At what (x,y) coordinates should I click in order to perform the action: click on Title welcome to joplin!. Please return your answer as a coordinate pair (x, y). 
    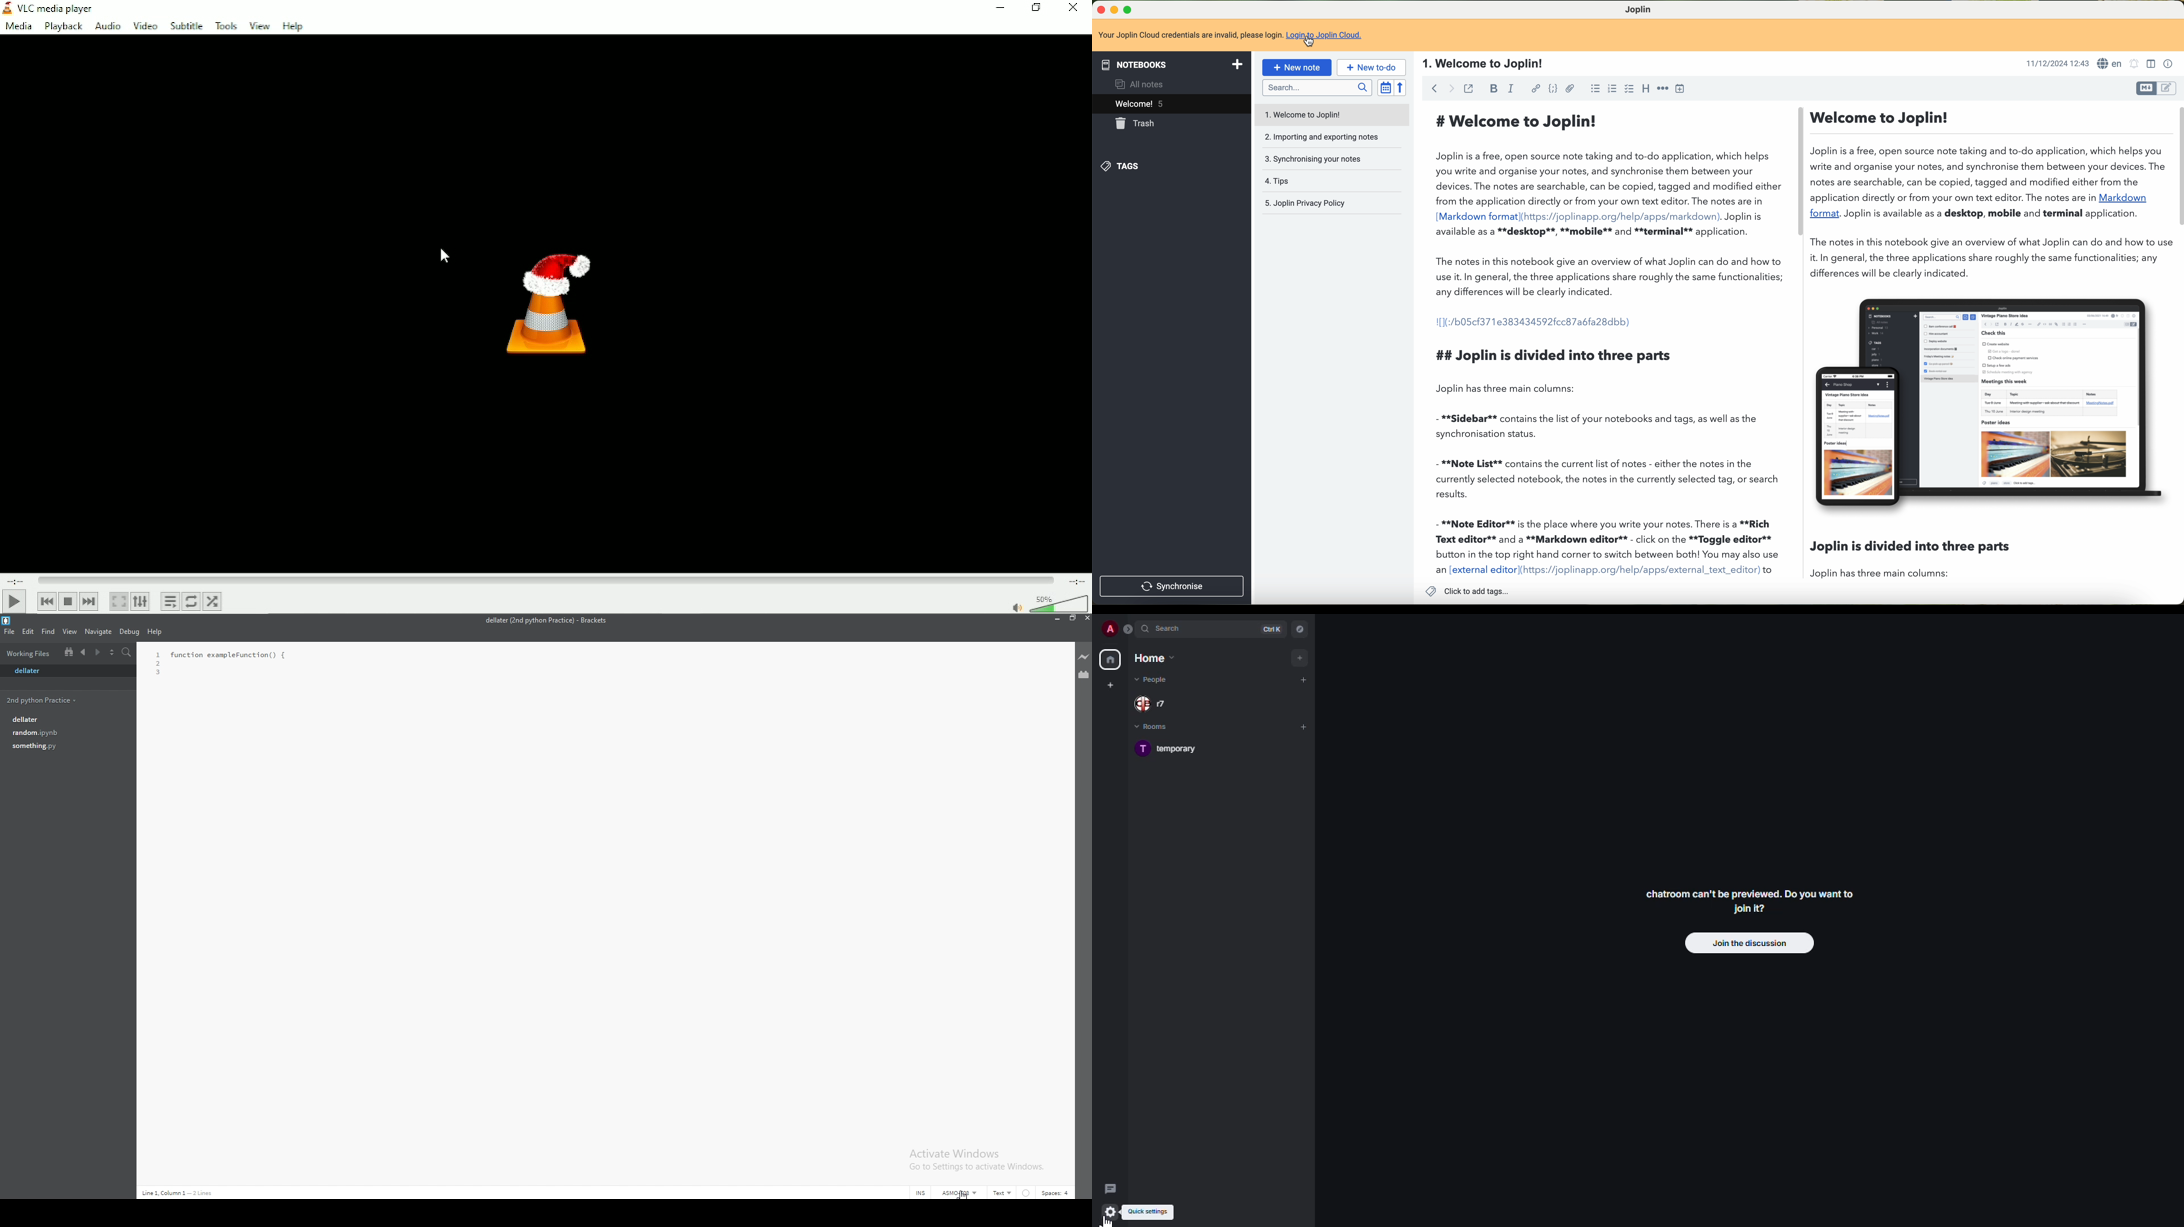
    Looking at the image, I should click on (1480, 63).